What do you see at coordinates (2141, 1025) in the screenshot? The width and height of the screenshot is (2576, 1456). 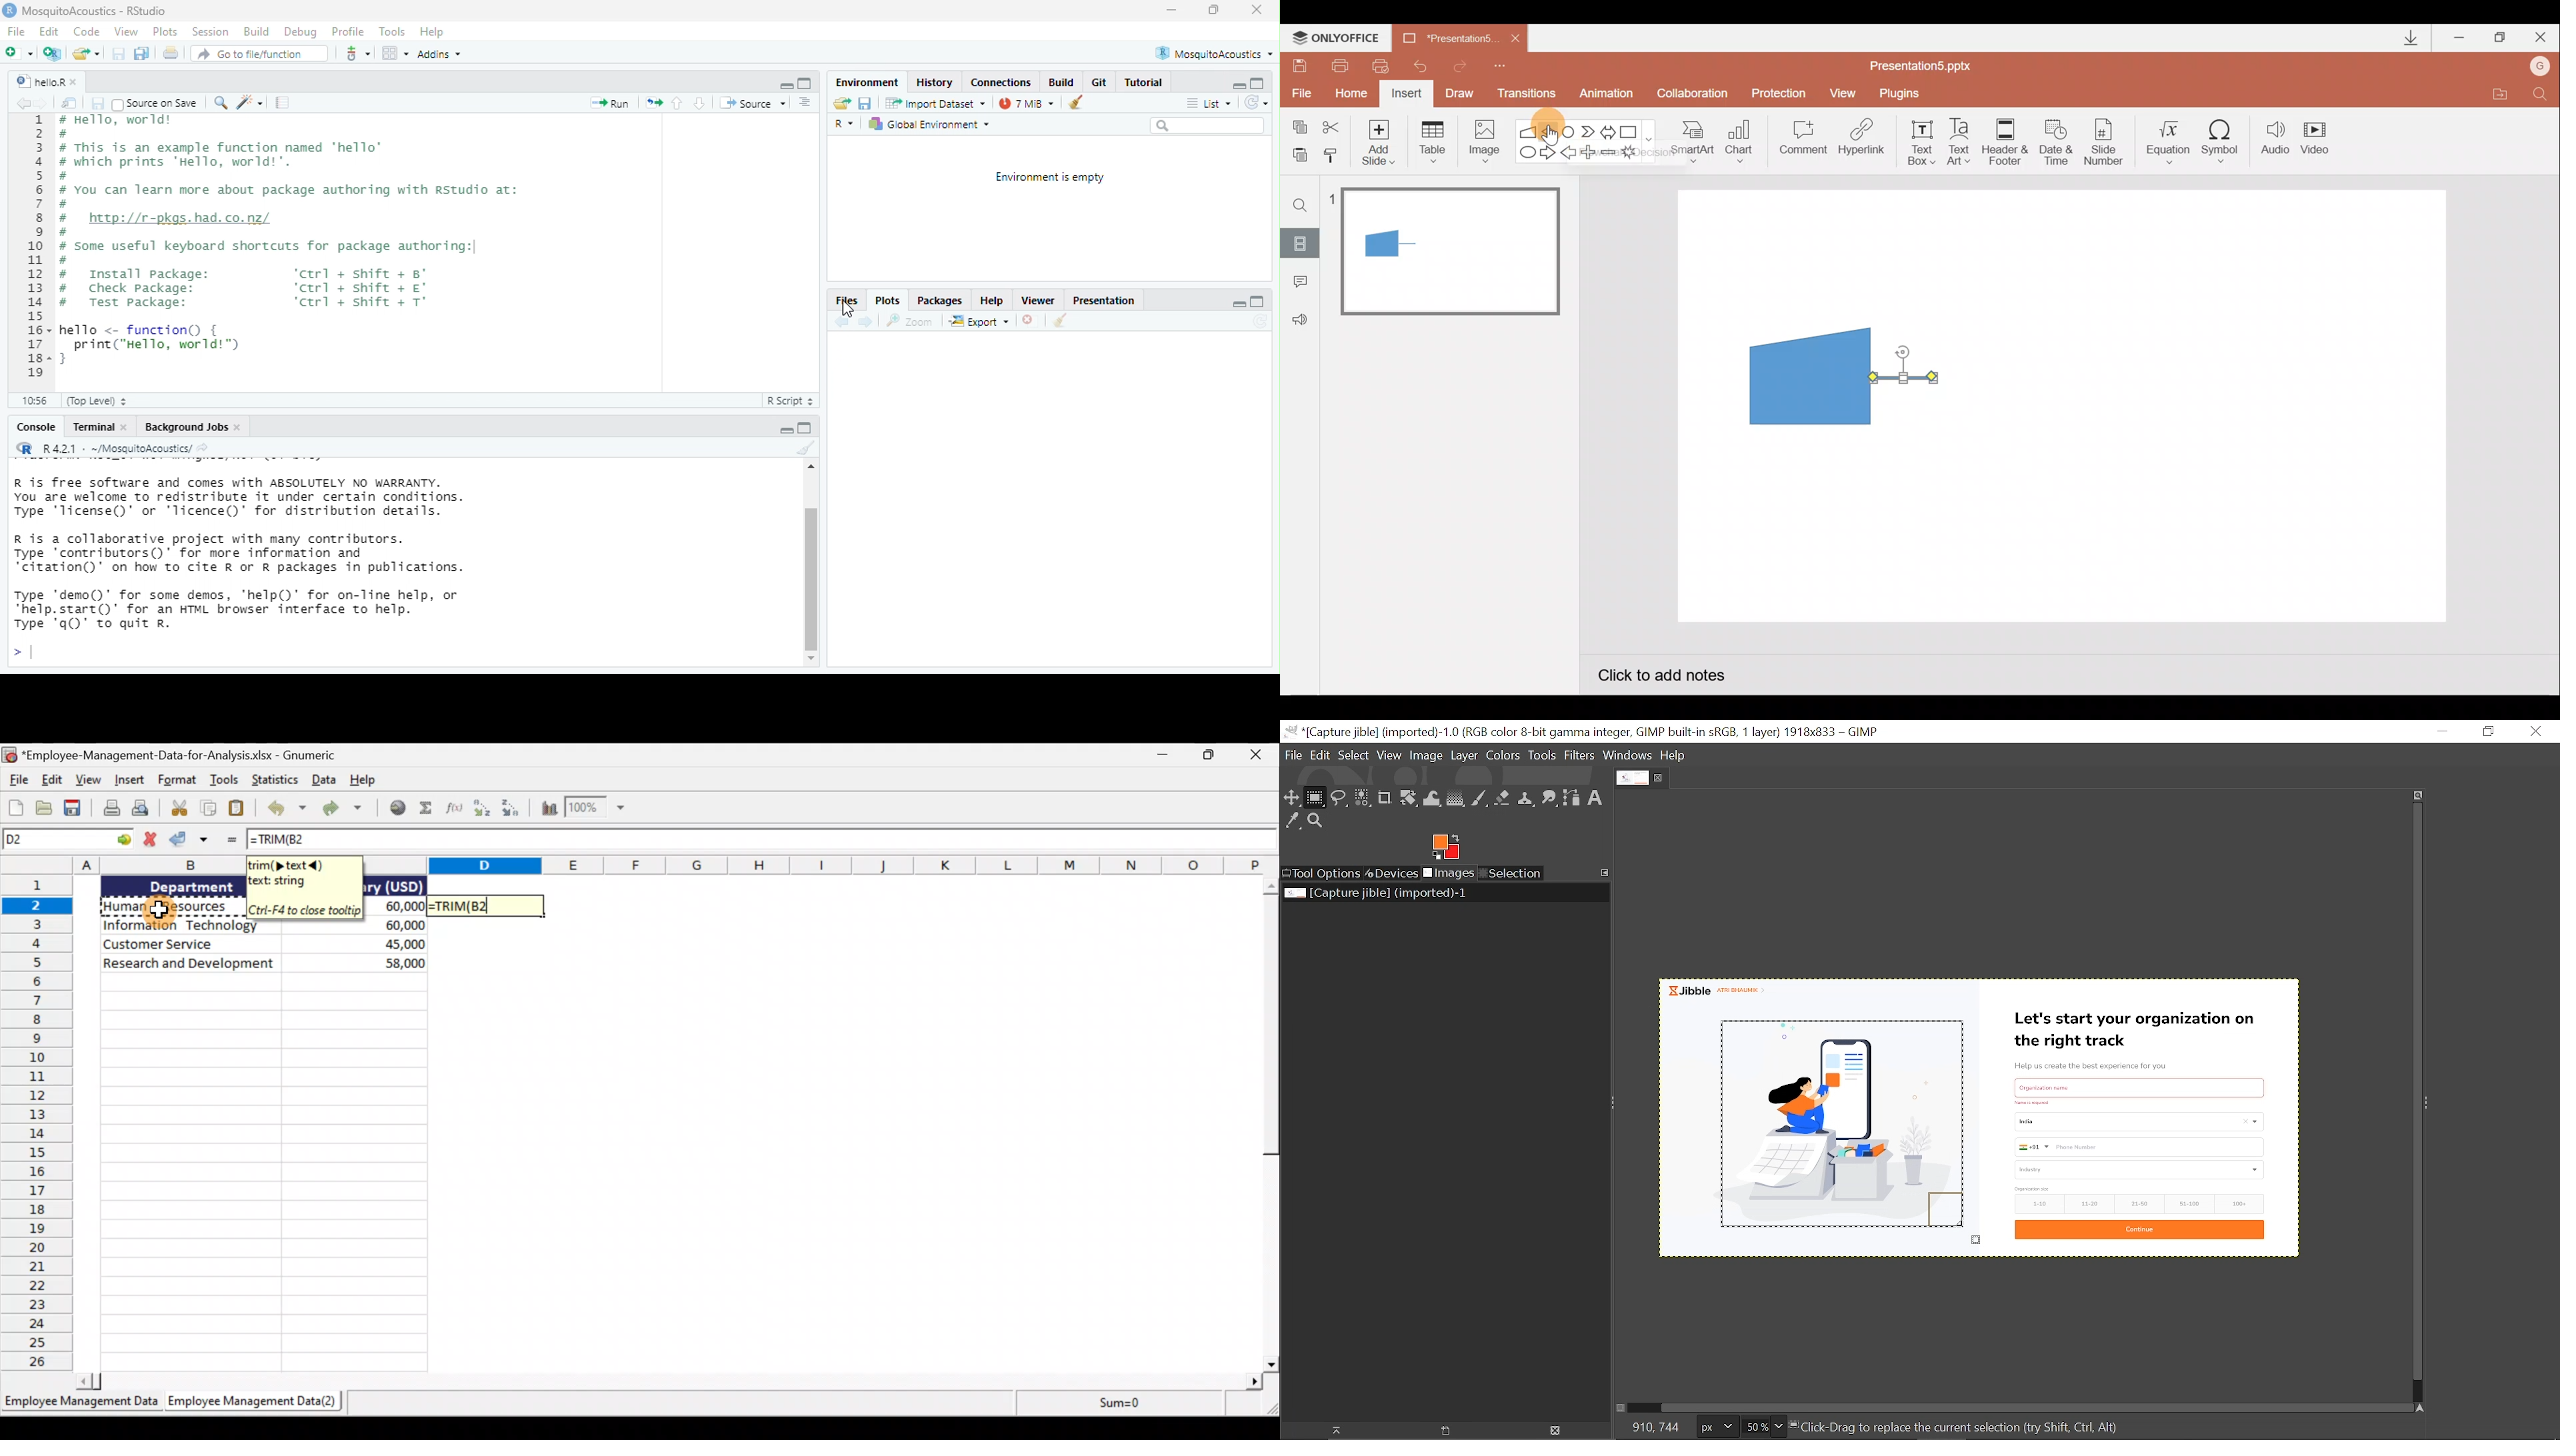 I see `Let's start your organization on
the right track` at bounding box center [2141, 1025].